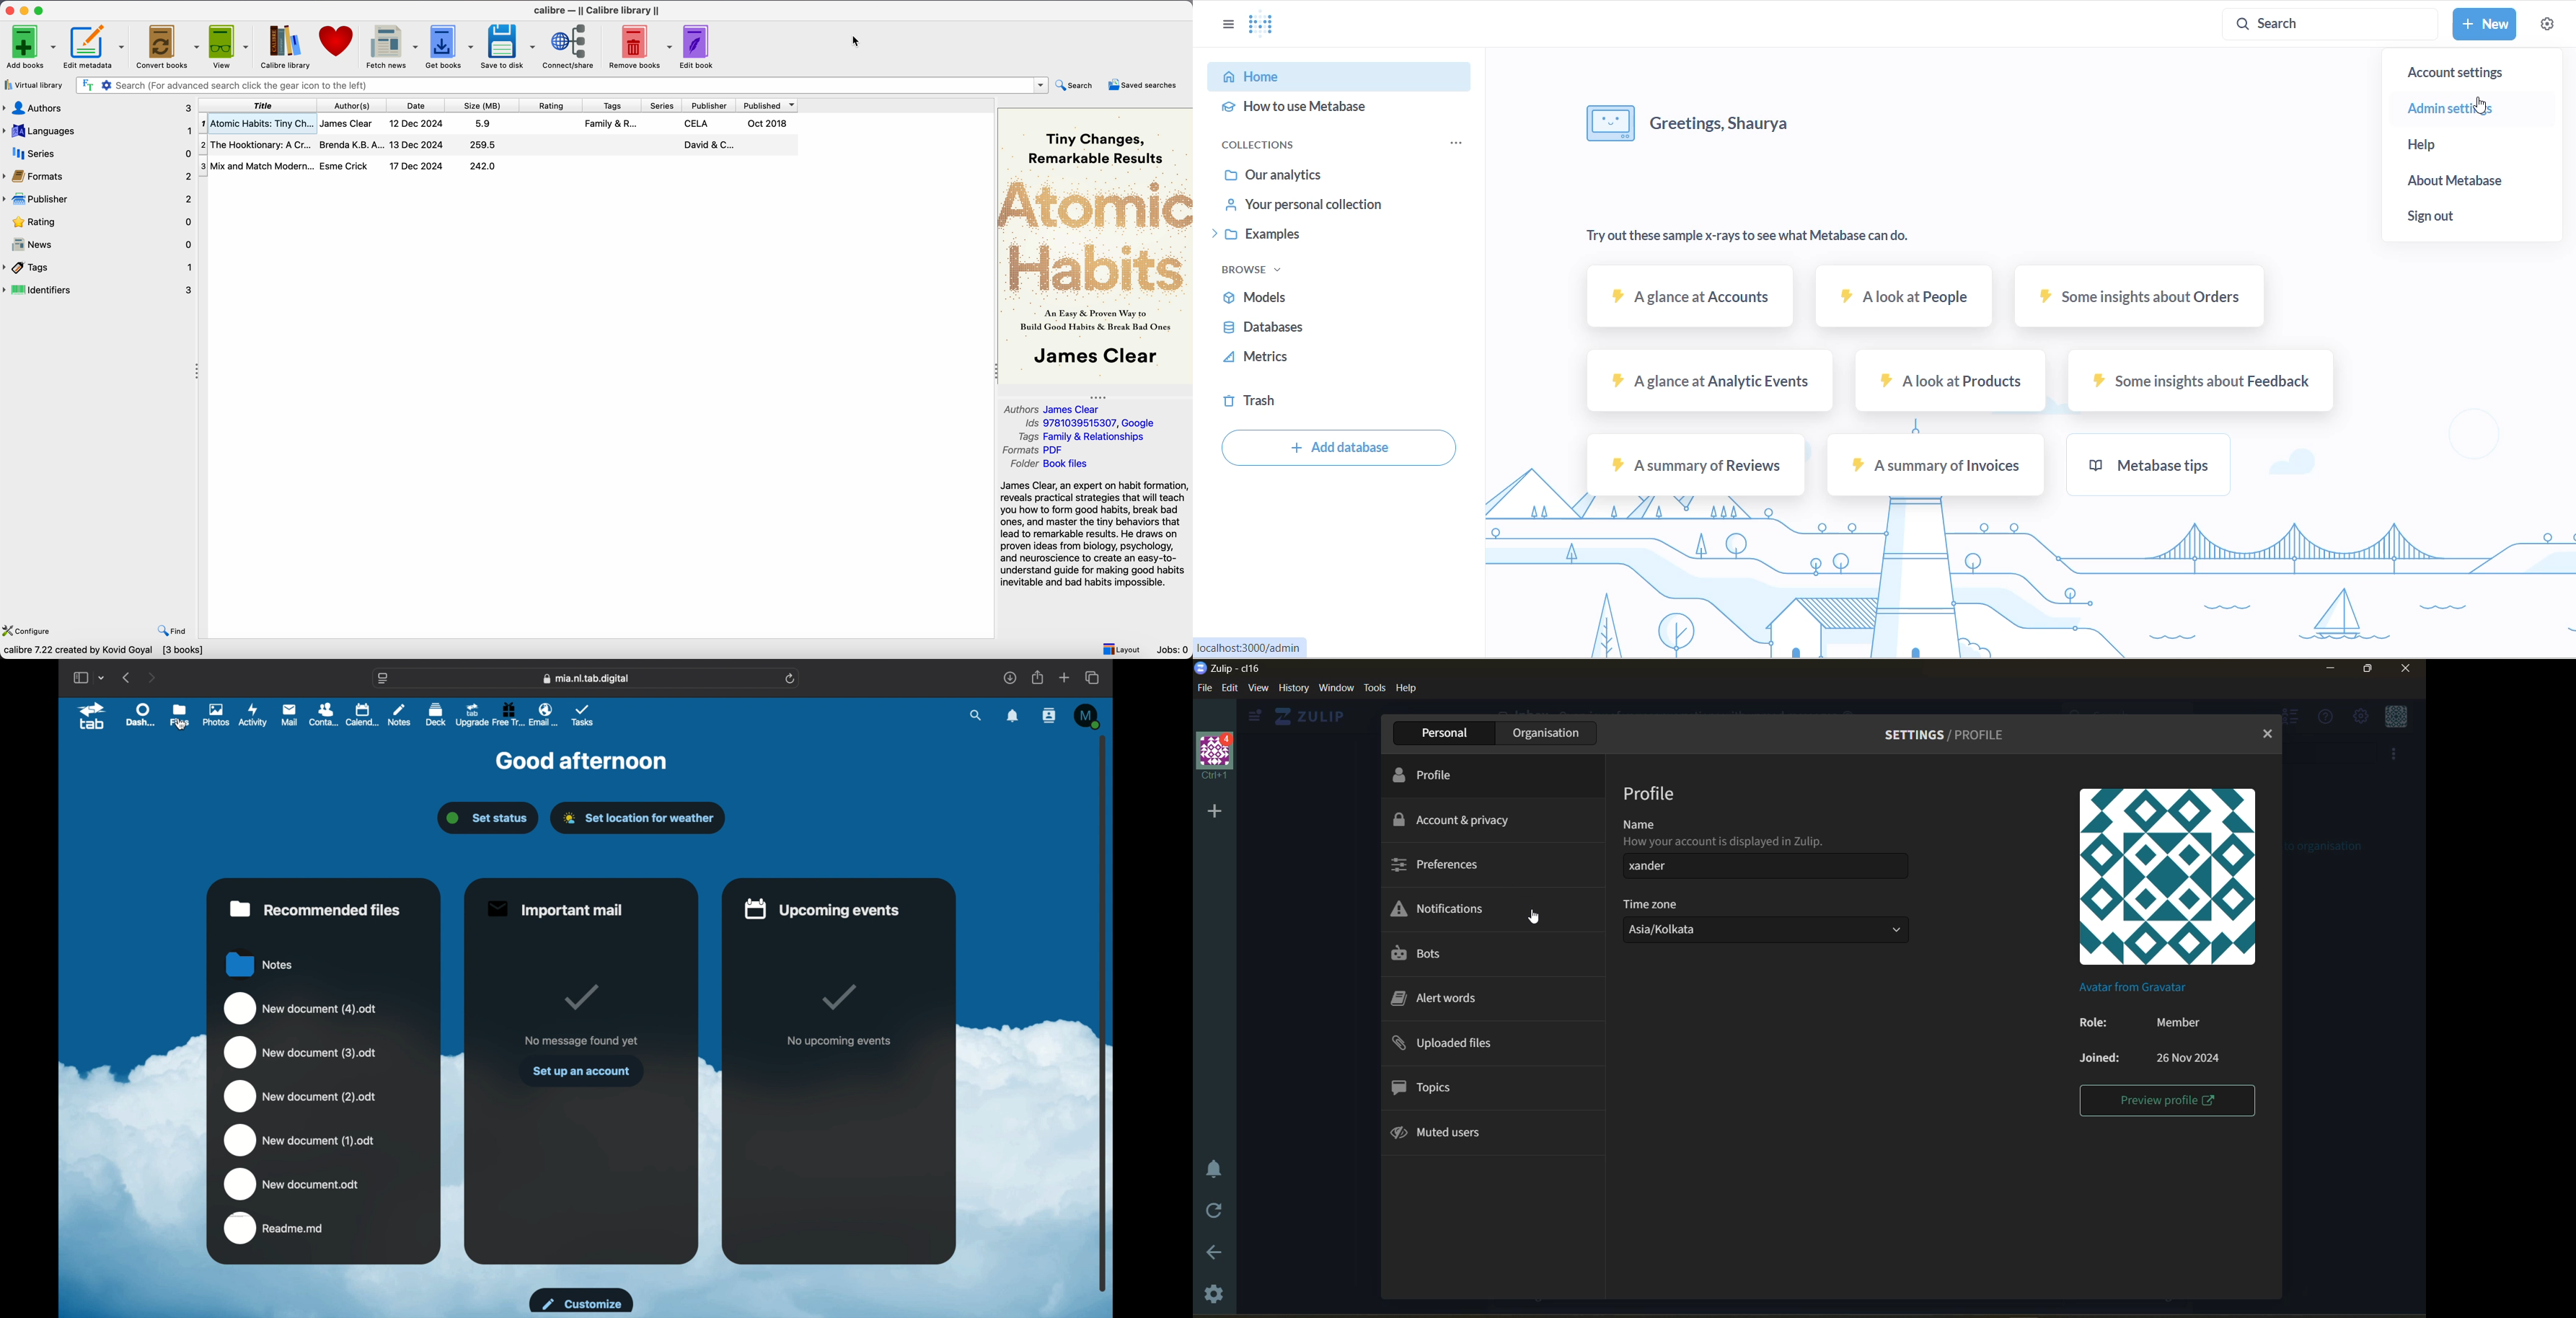 The height and width of the screenshot is (1344, 2576). What do you see at coordinates (79, 677) in the screenshot?
I see `show sidebar` at bounding box center [79, 677].